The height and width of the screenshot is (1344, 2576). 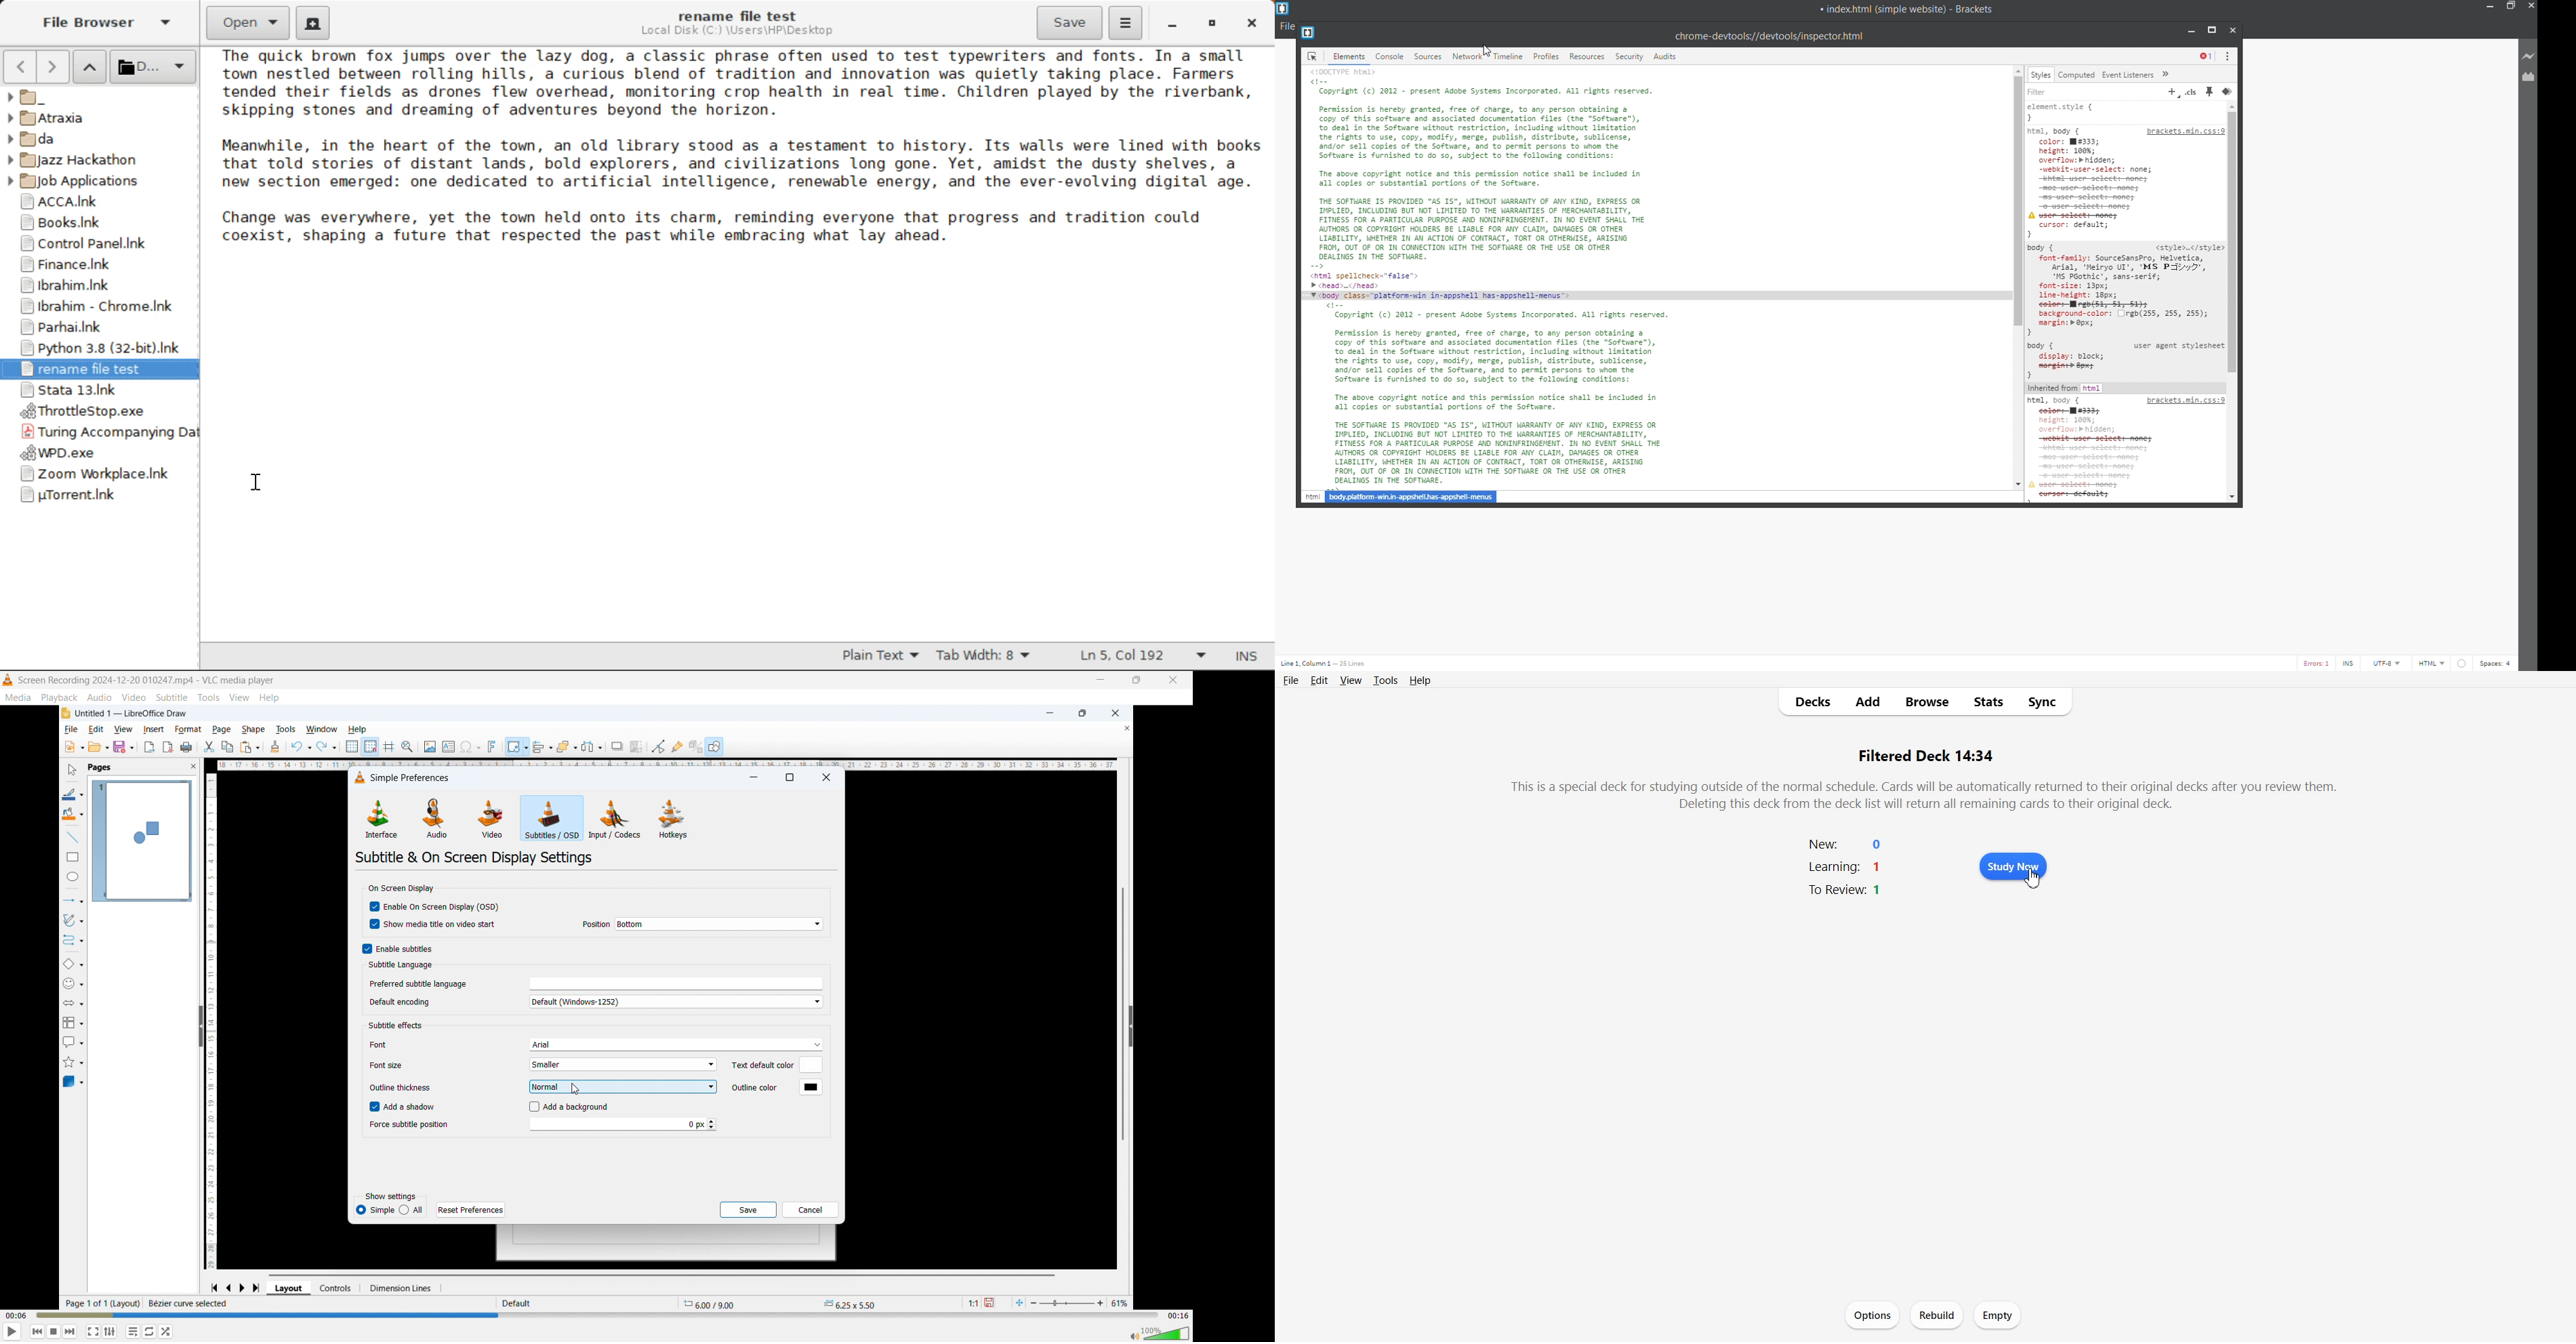 What do you see at coordinates (2236, 307) in the screenshot?
I see `scroll bar` at bounding box center [2236, 307].